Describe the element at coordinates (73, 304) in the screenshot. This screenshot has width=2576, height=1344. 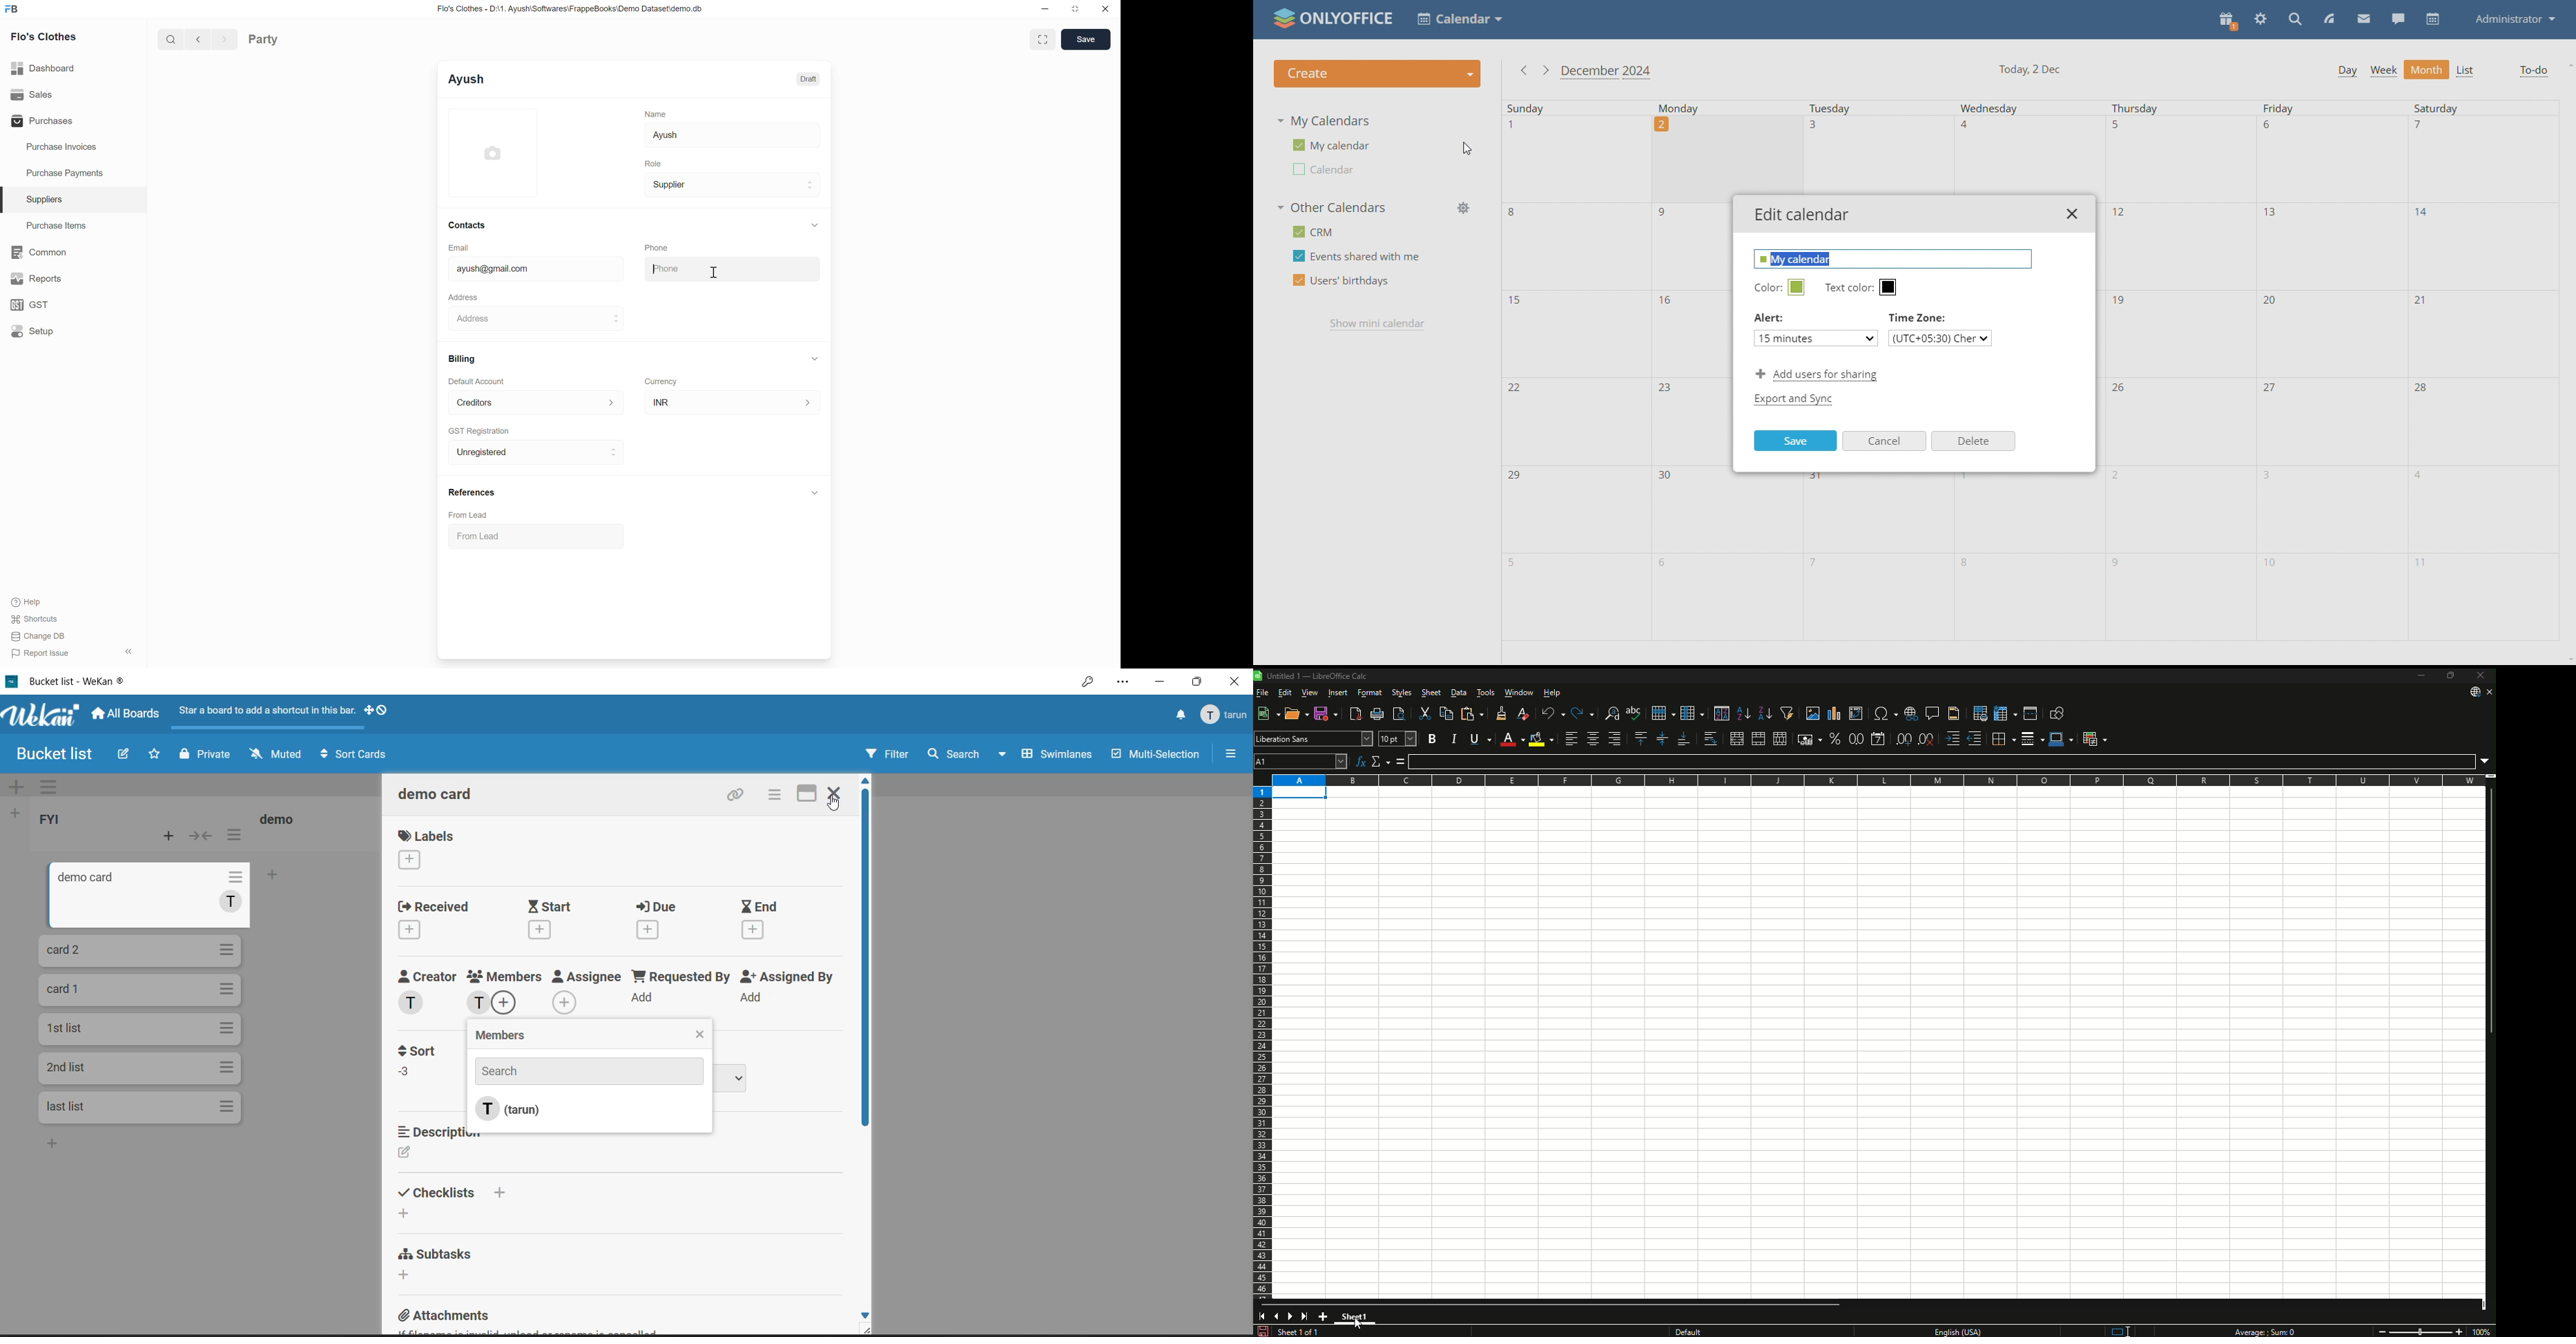
I see `GST` at that location.